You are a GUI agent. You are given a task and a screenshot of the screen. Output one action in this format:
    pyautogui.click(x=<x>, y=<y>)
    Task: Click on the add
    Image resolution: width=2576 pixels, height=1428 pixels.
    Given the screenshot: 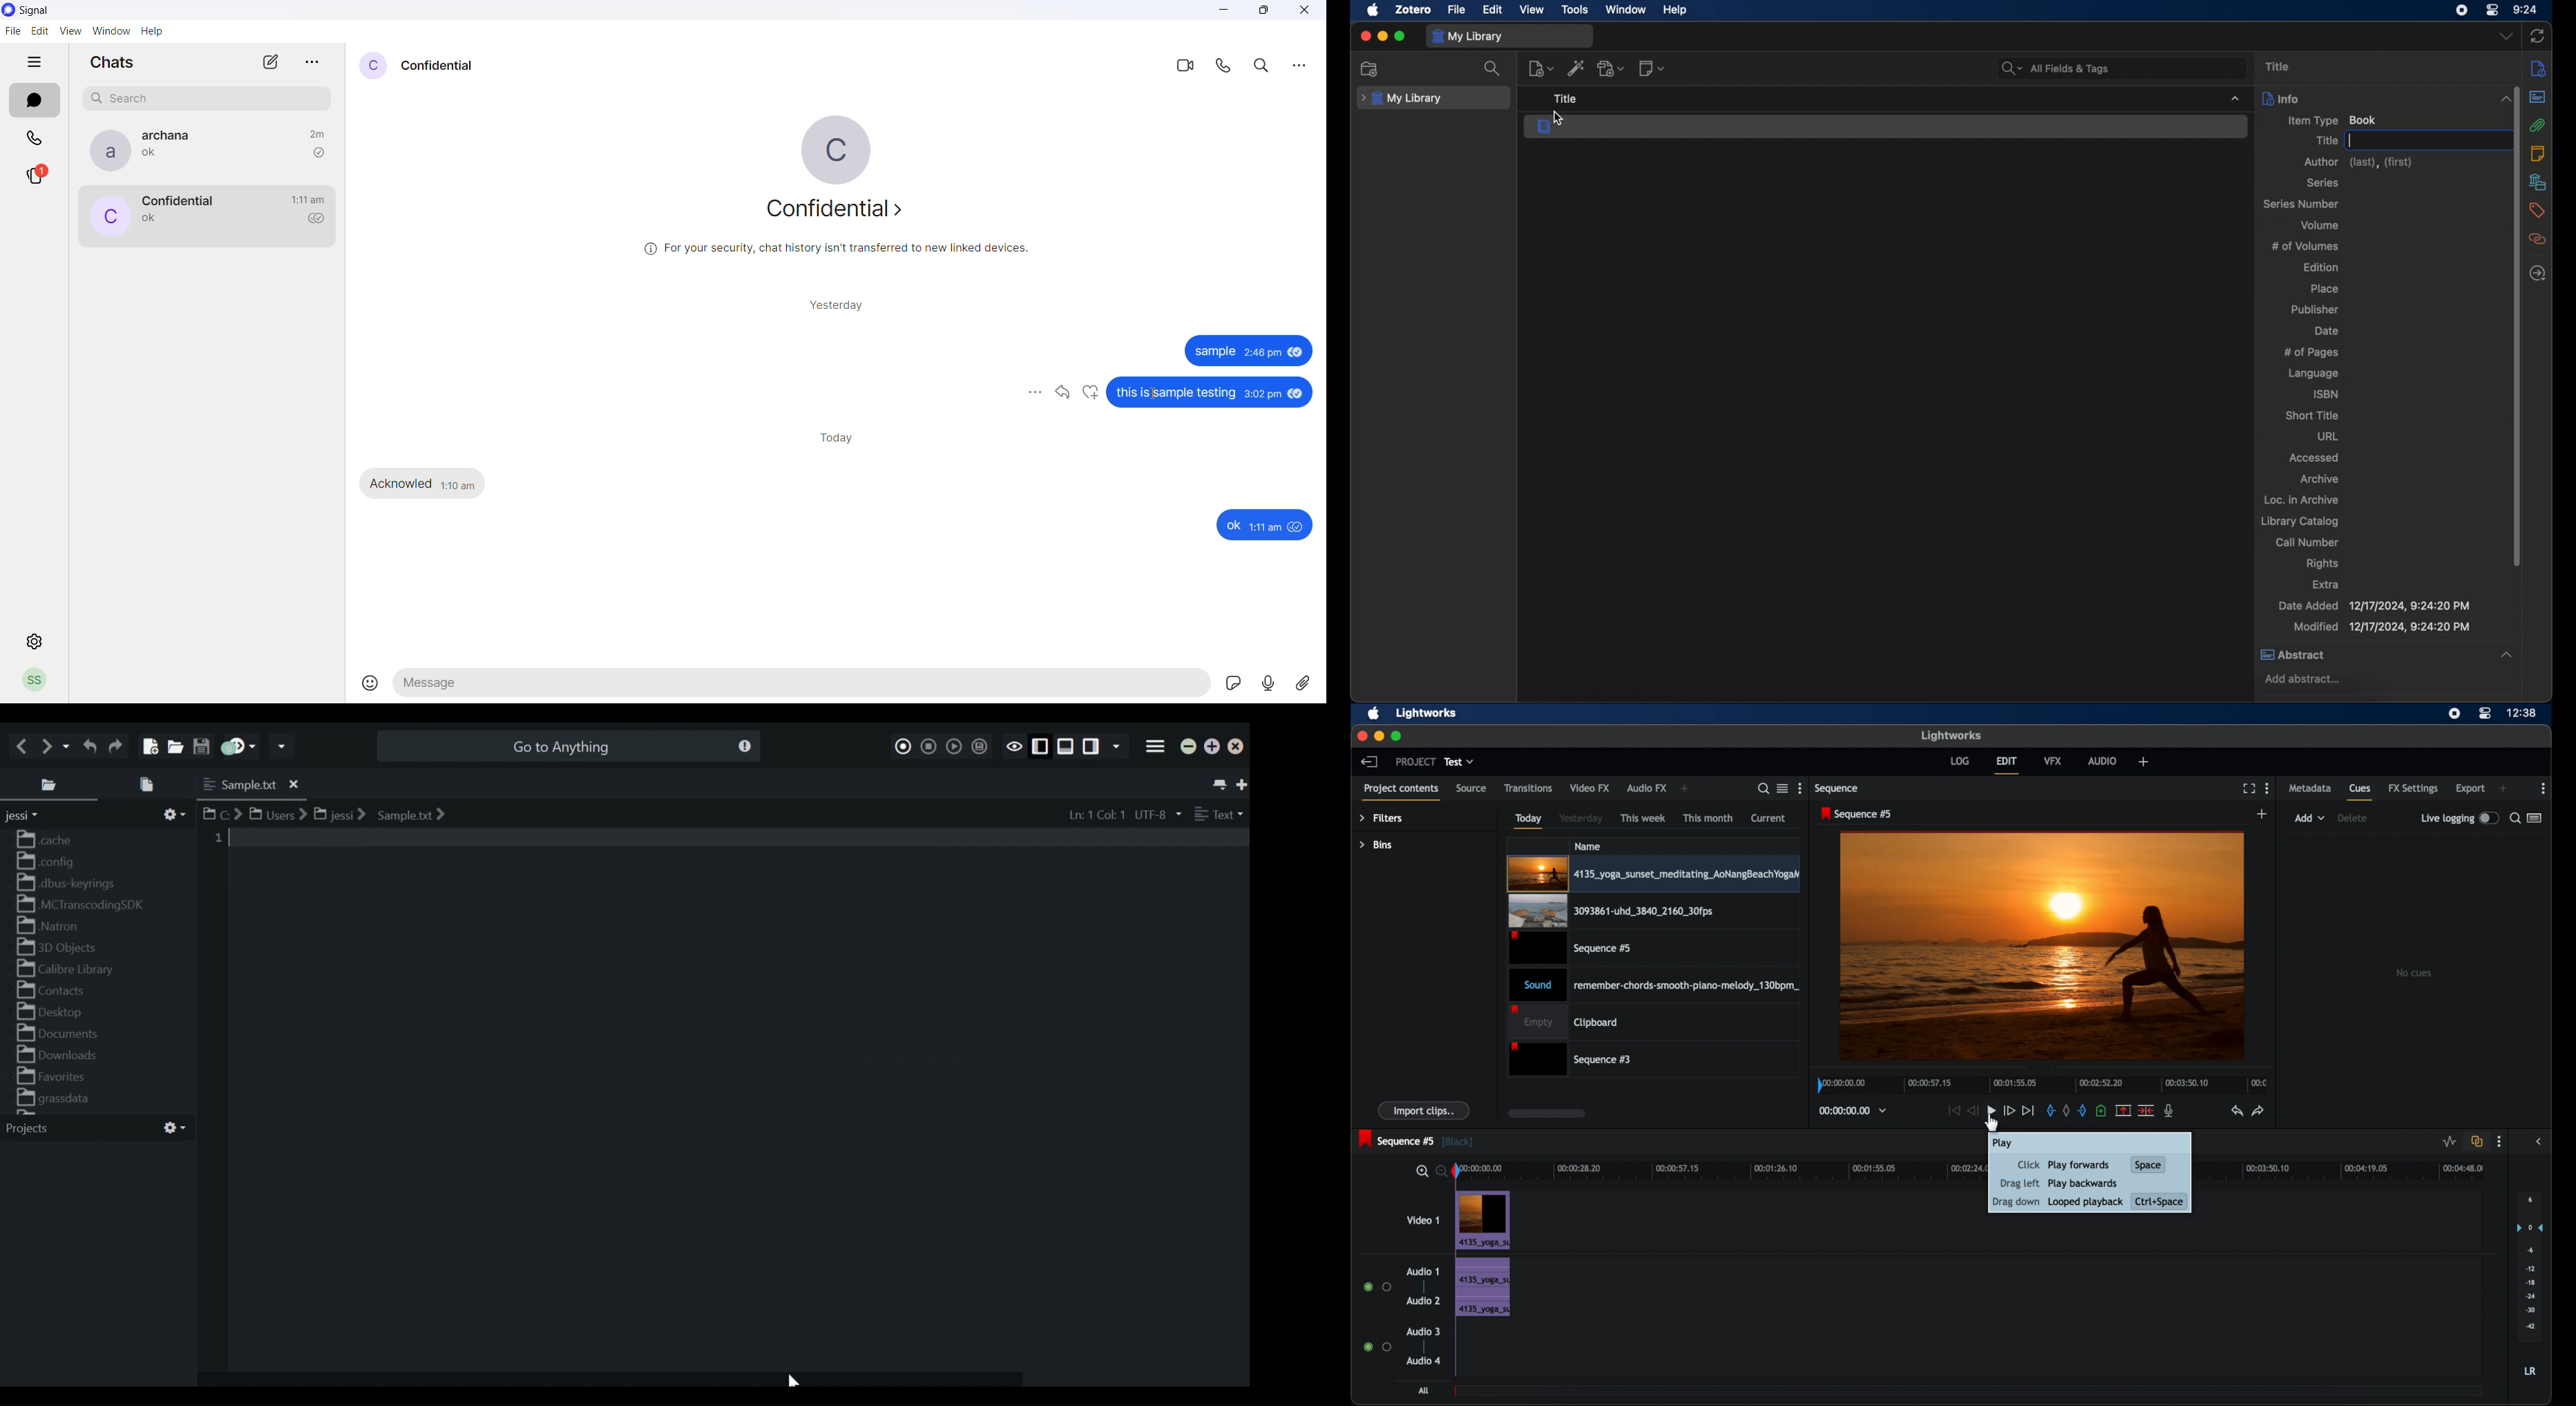 What is the action you would take?
    pyautogui.click(x=2144, y=763)
    